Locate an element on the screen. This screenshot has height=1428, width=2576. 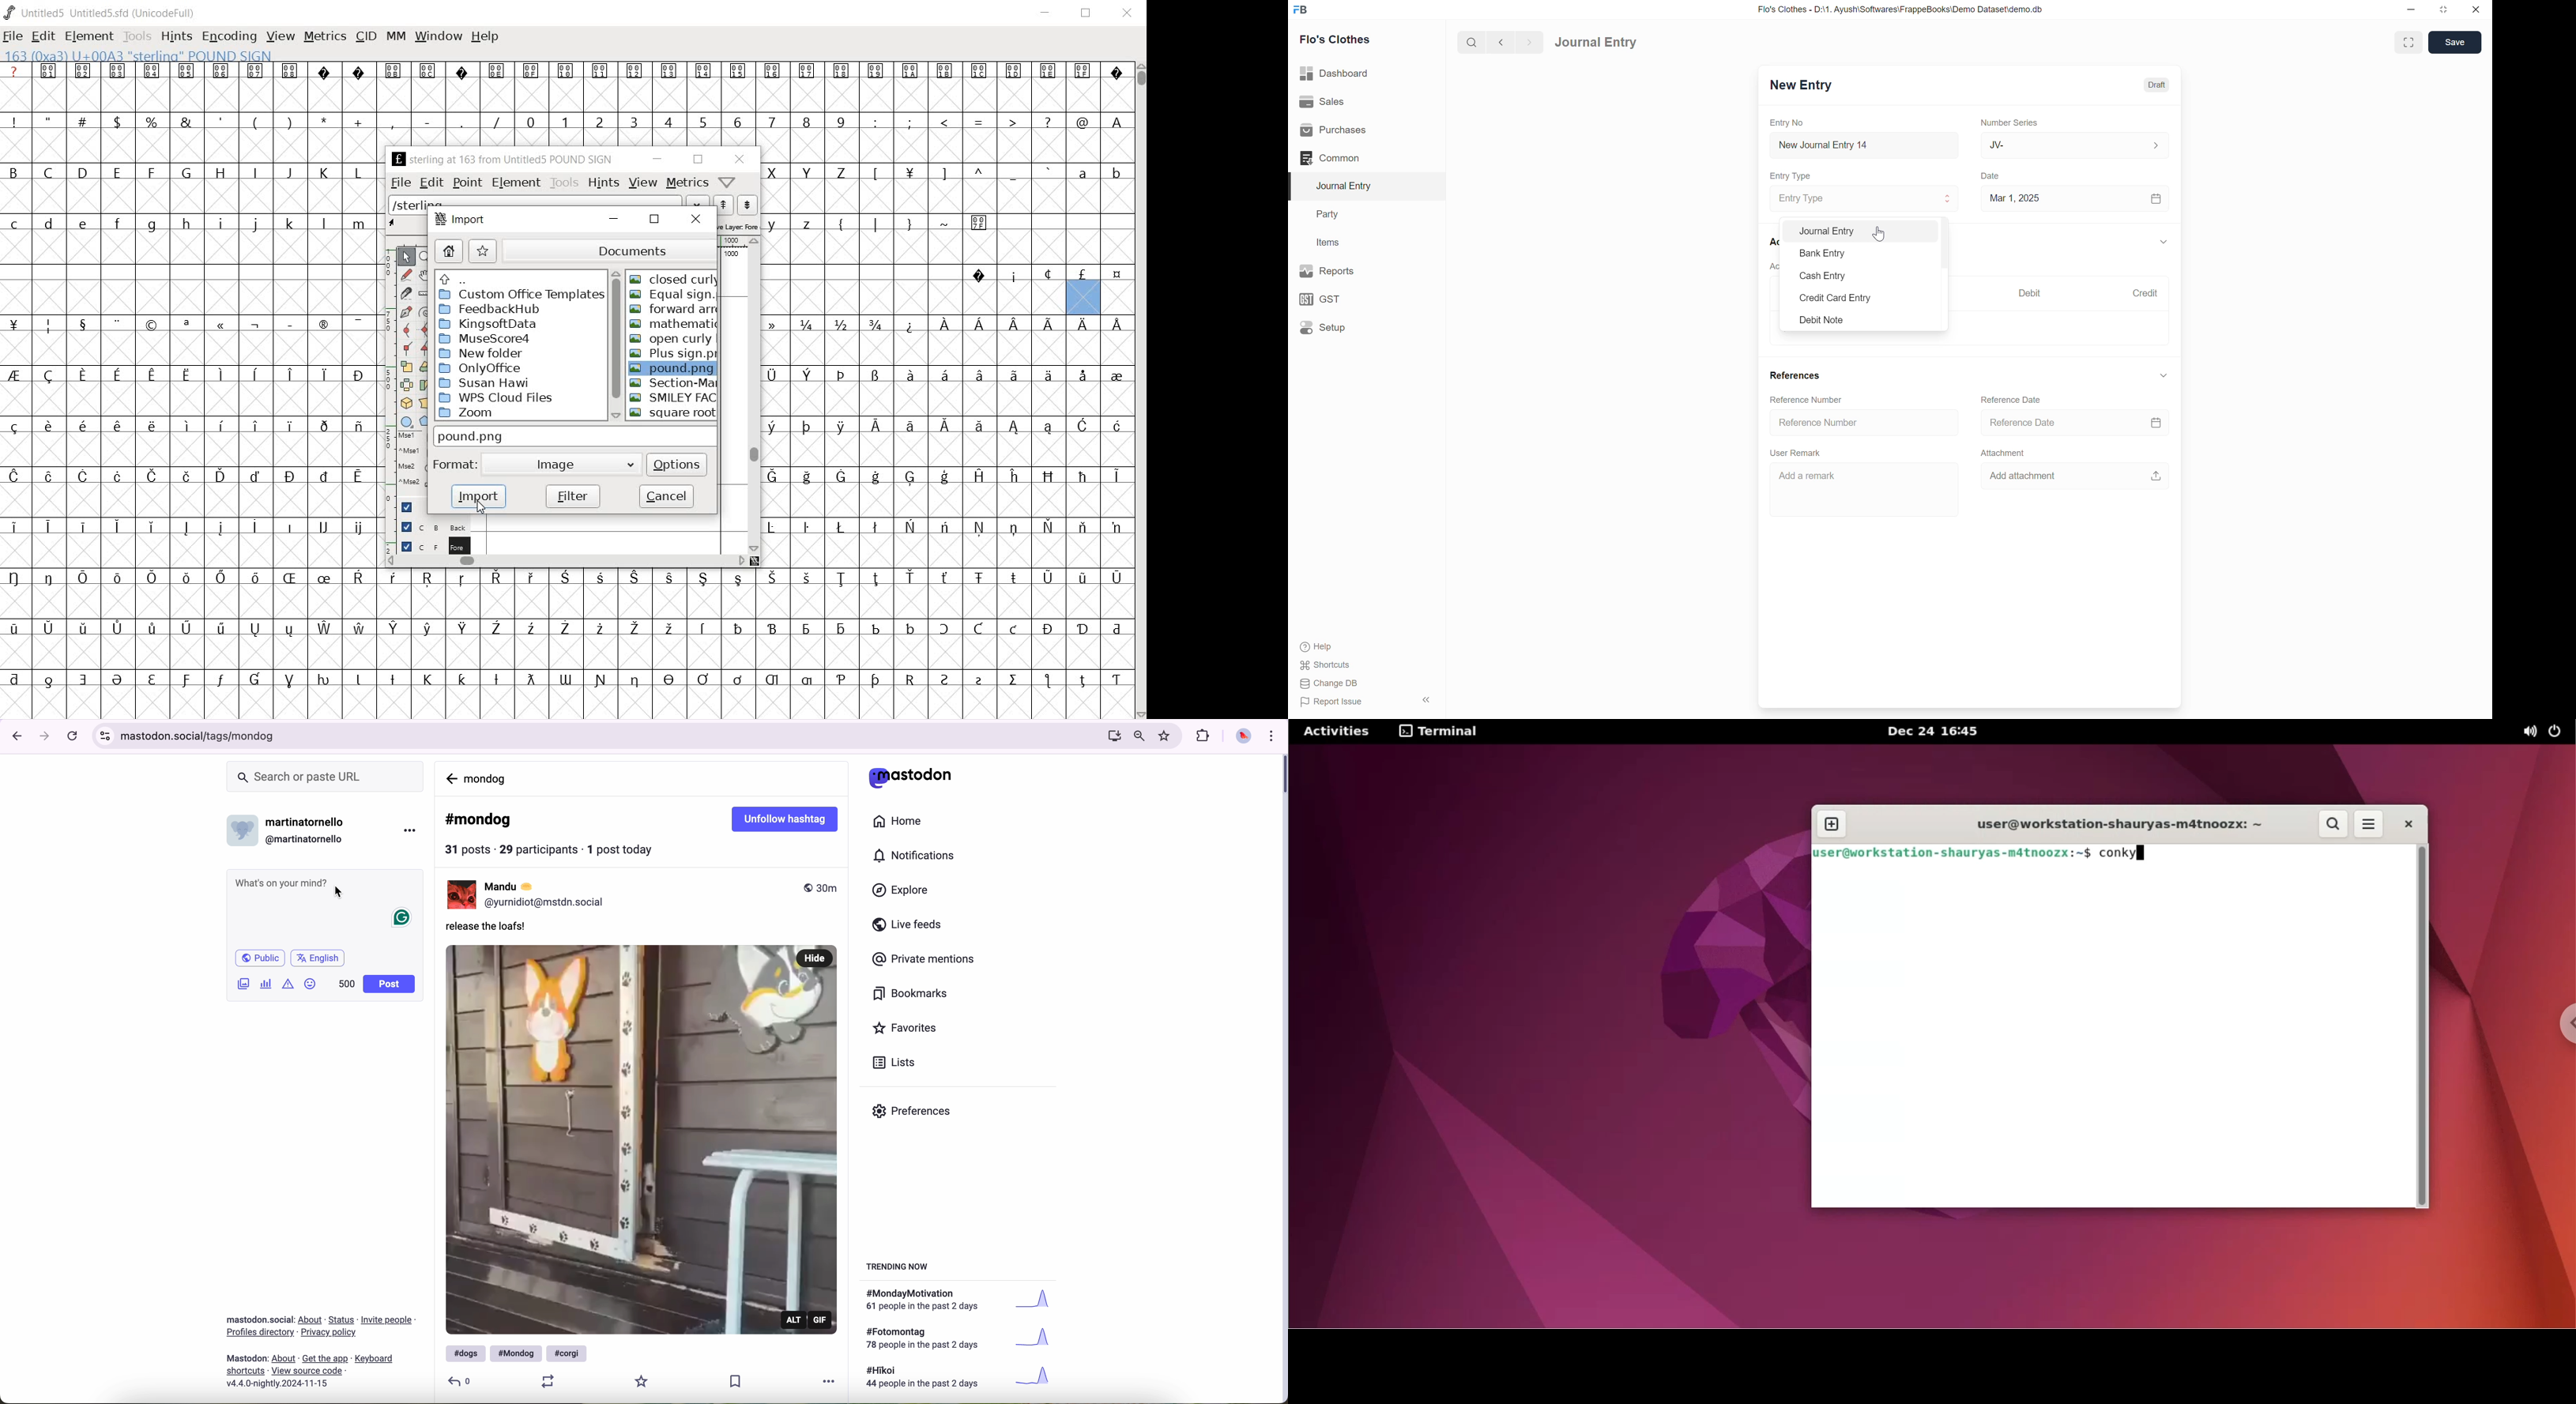
H is located at coordinates (221, 173).